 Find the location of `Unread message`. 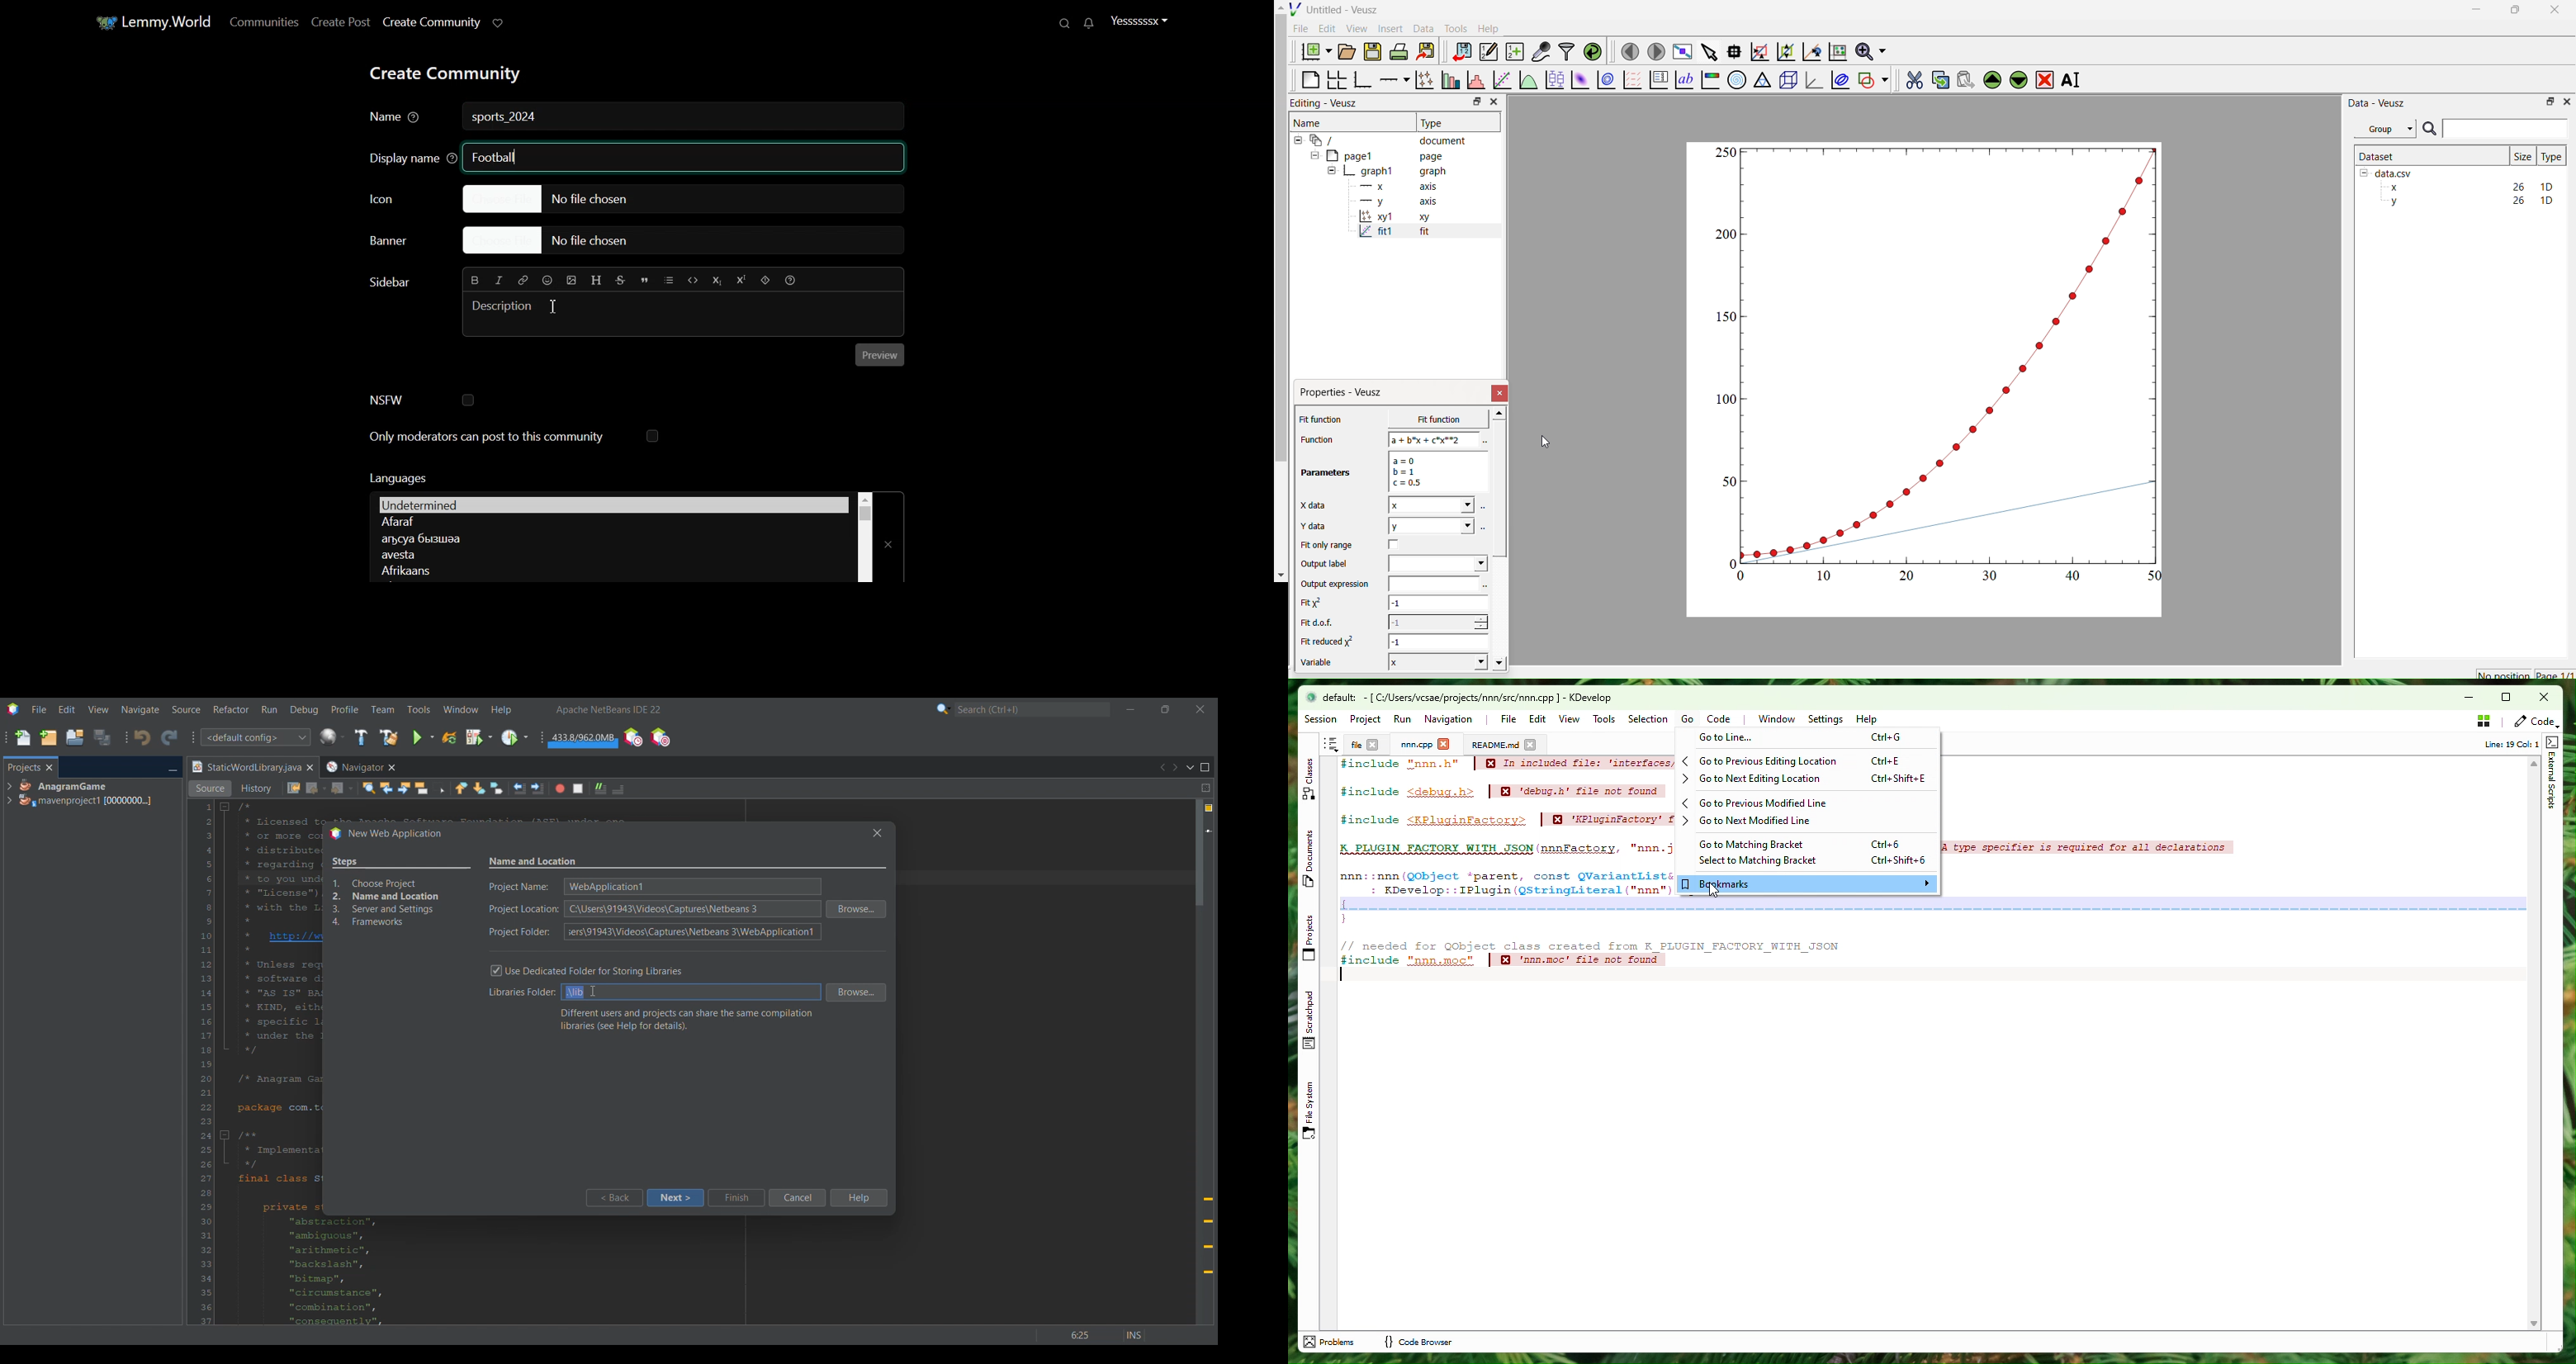

Unread message is located at coordinates (1087, 23).